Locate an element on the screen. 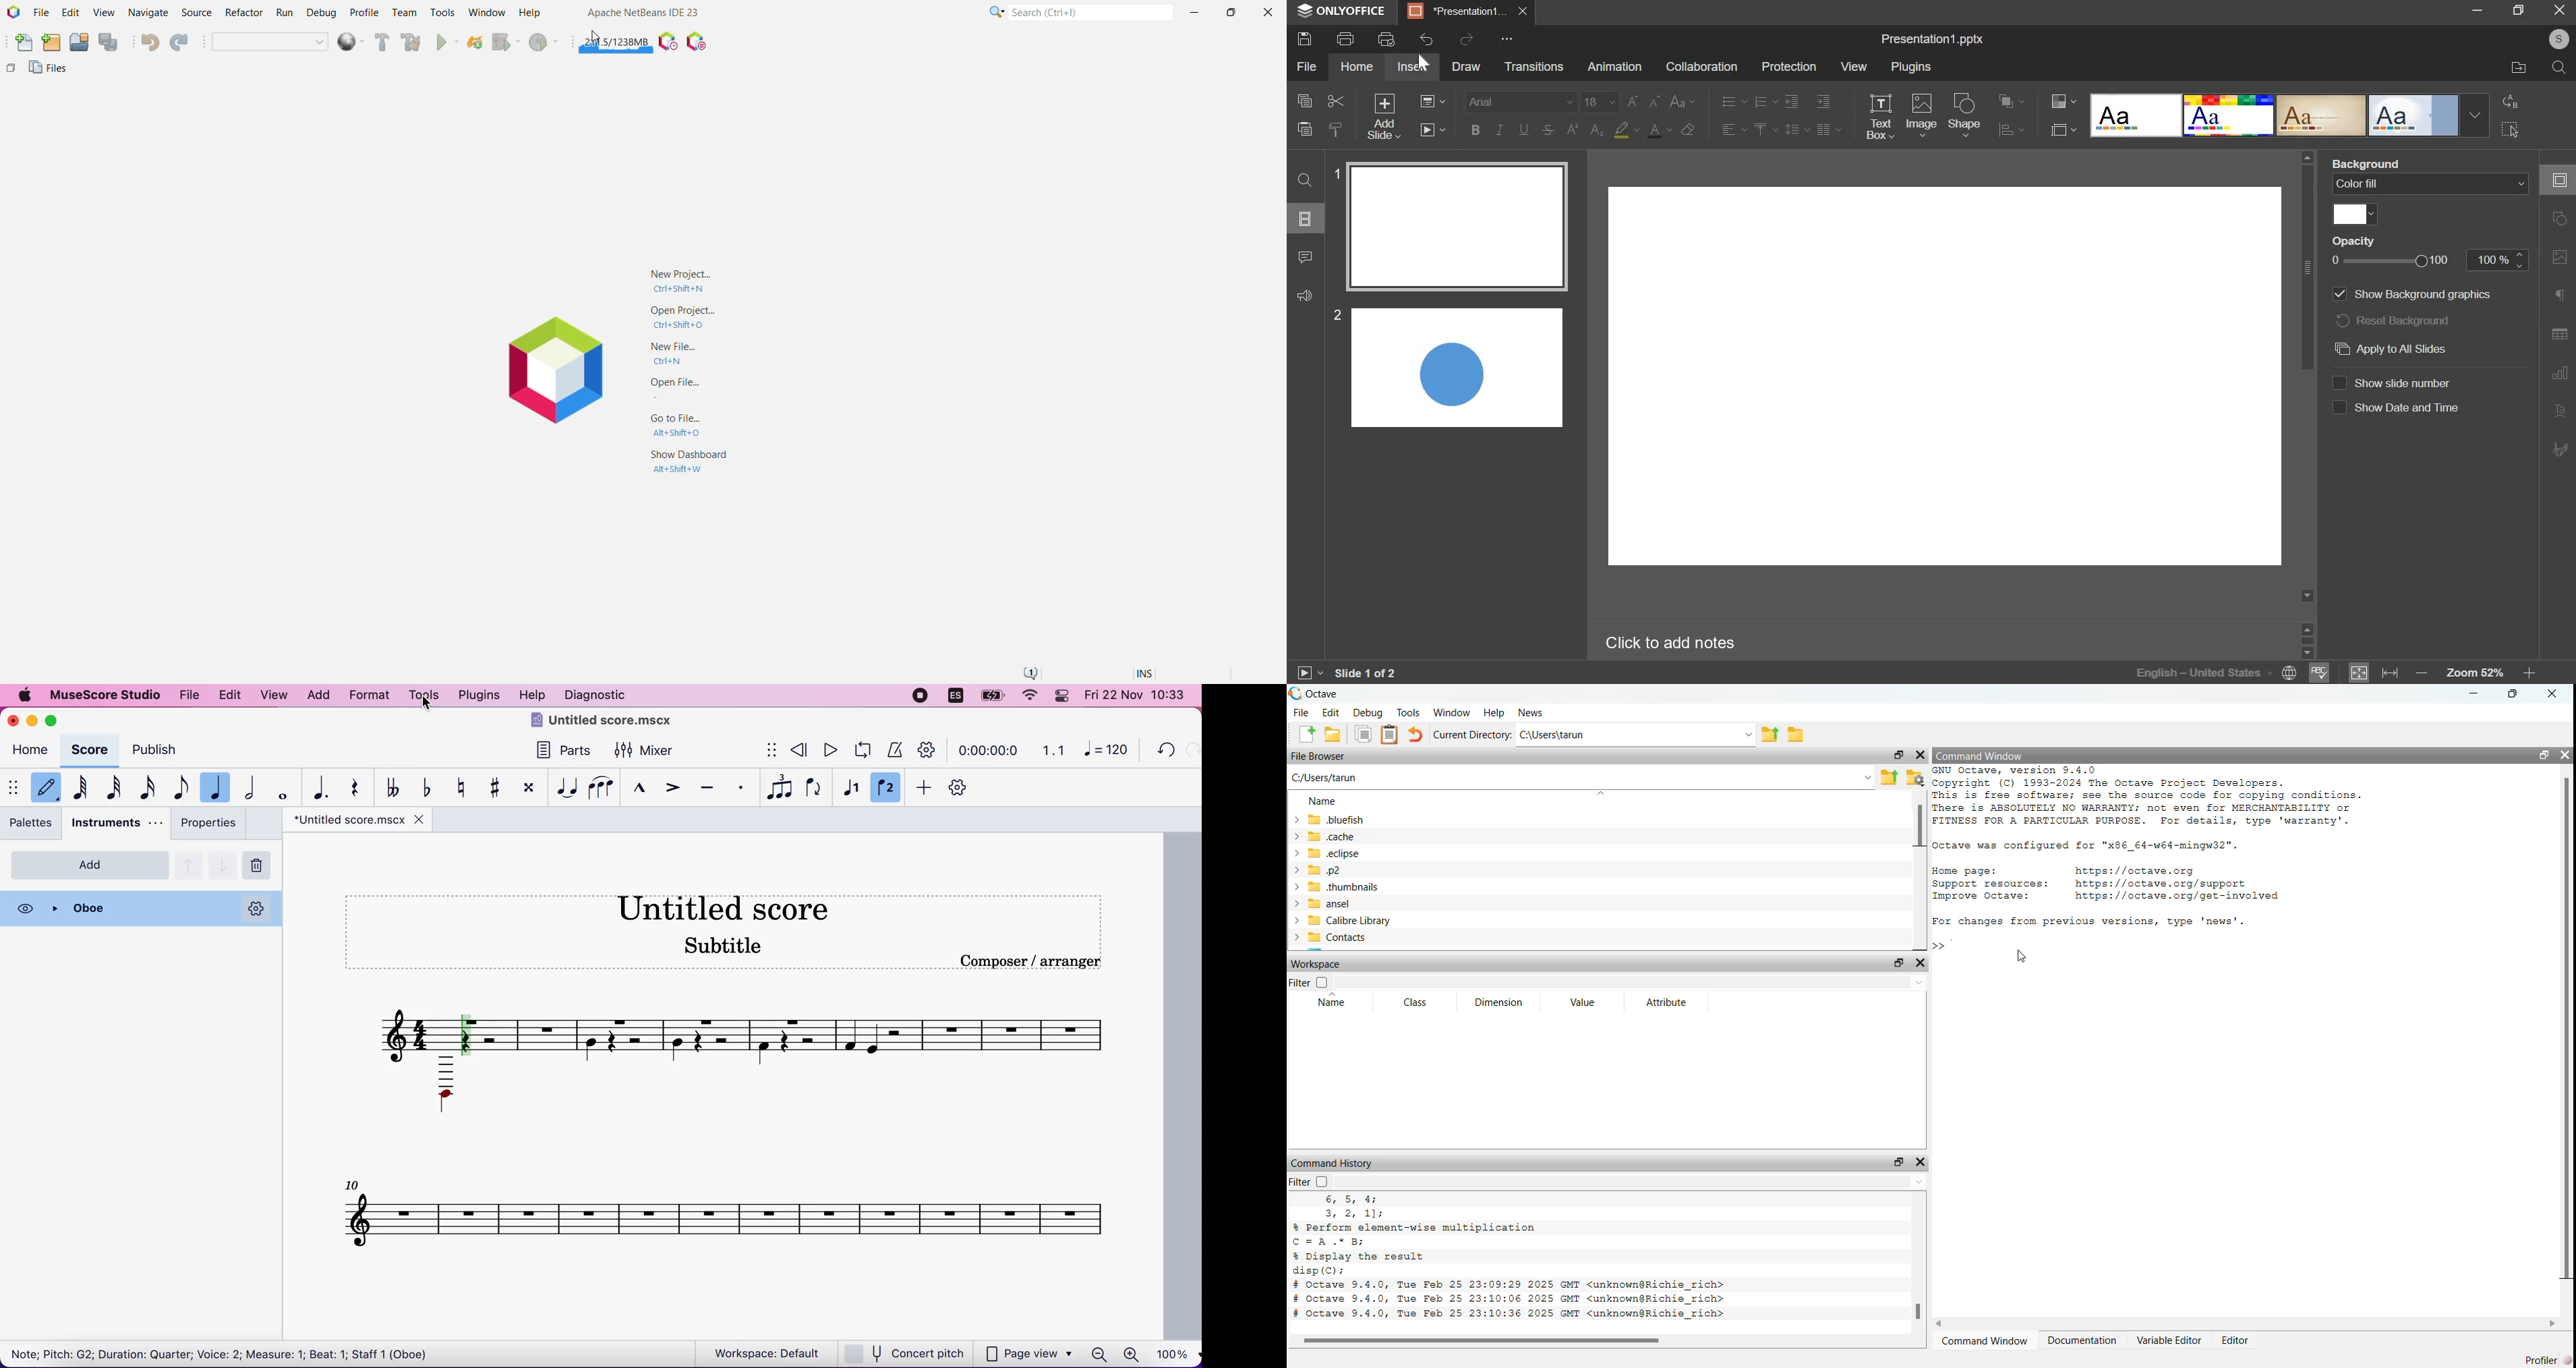  fit to slide is located at coordinates (2360, 673).